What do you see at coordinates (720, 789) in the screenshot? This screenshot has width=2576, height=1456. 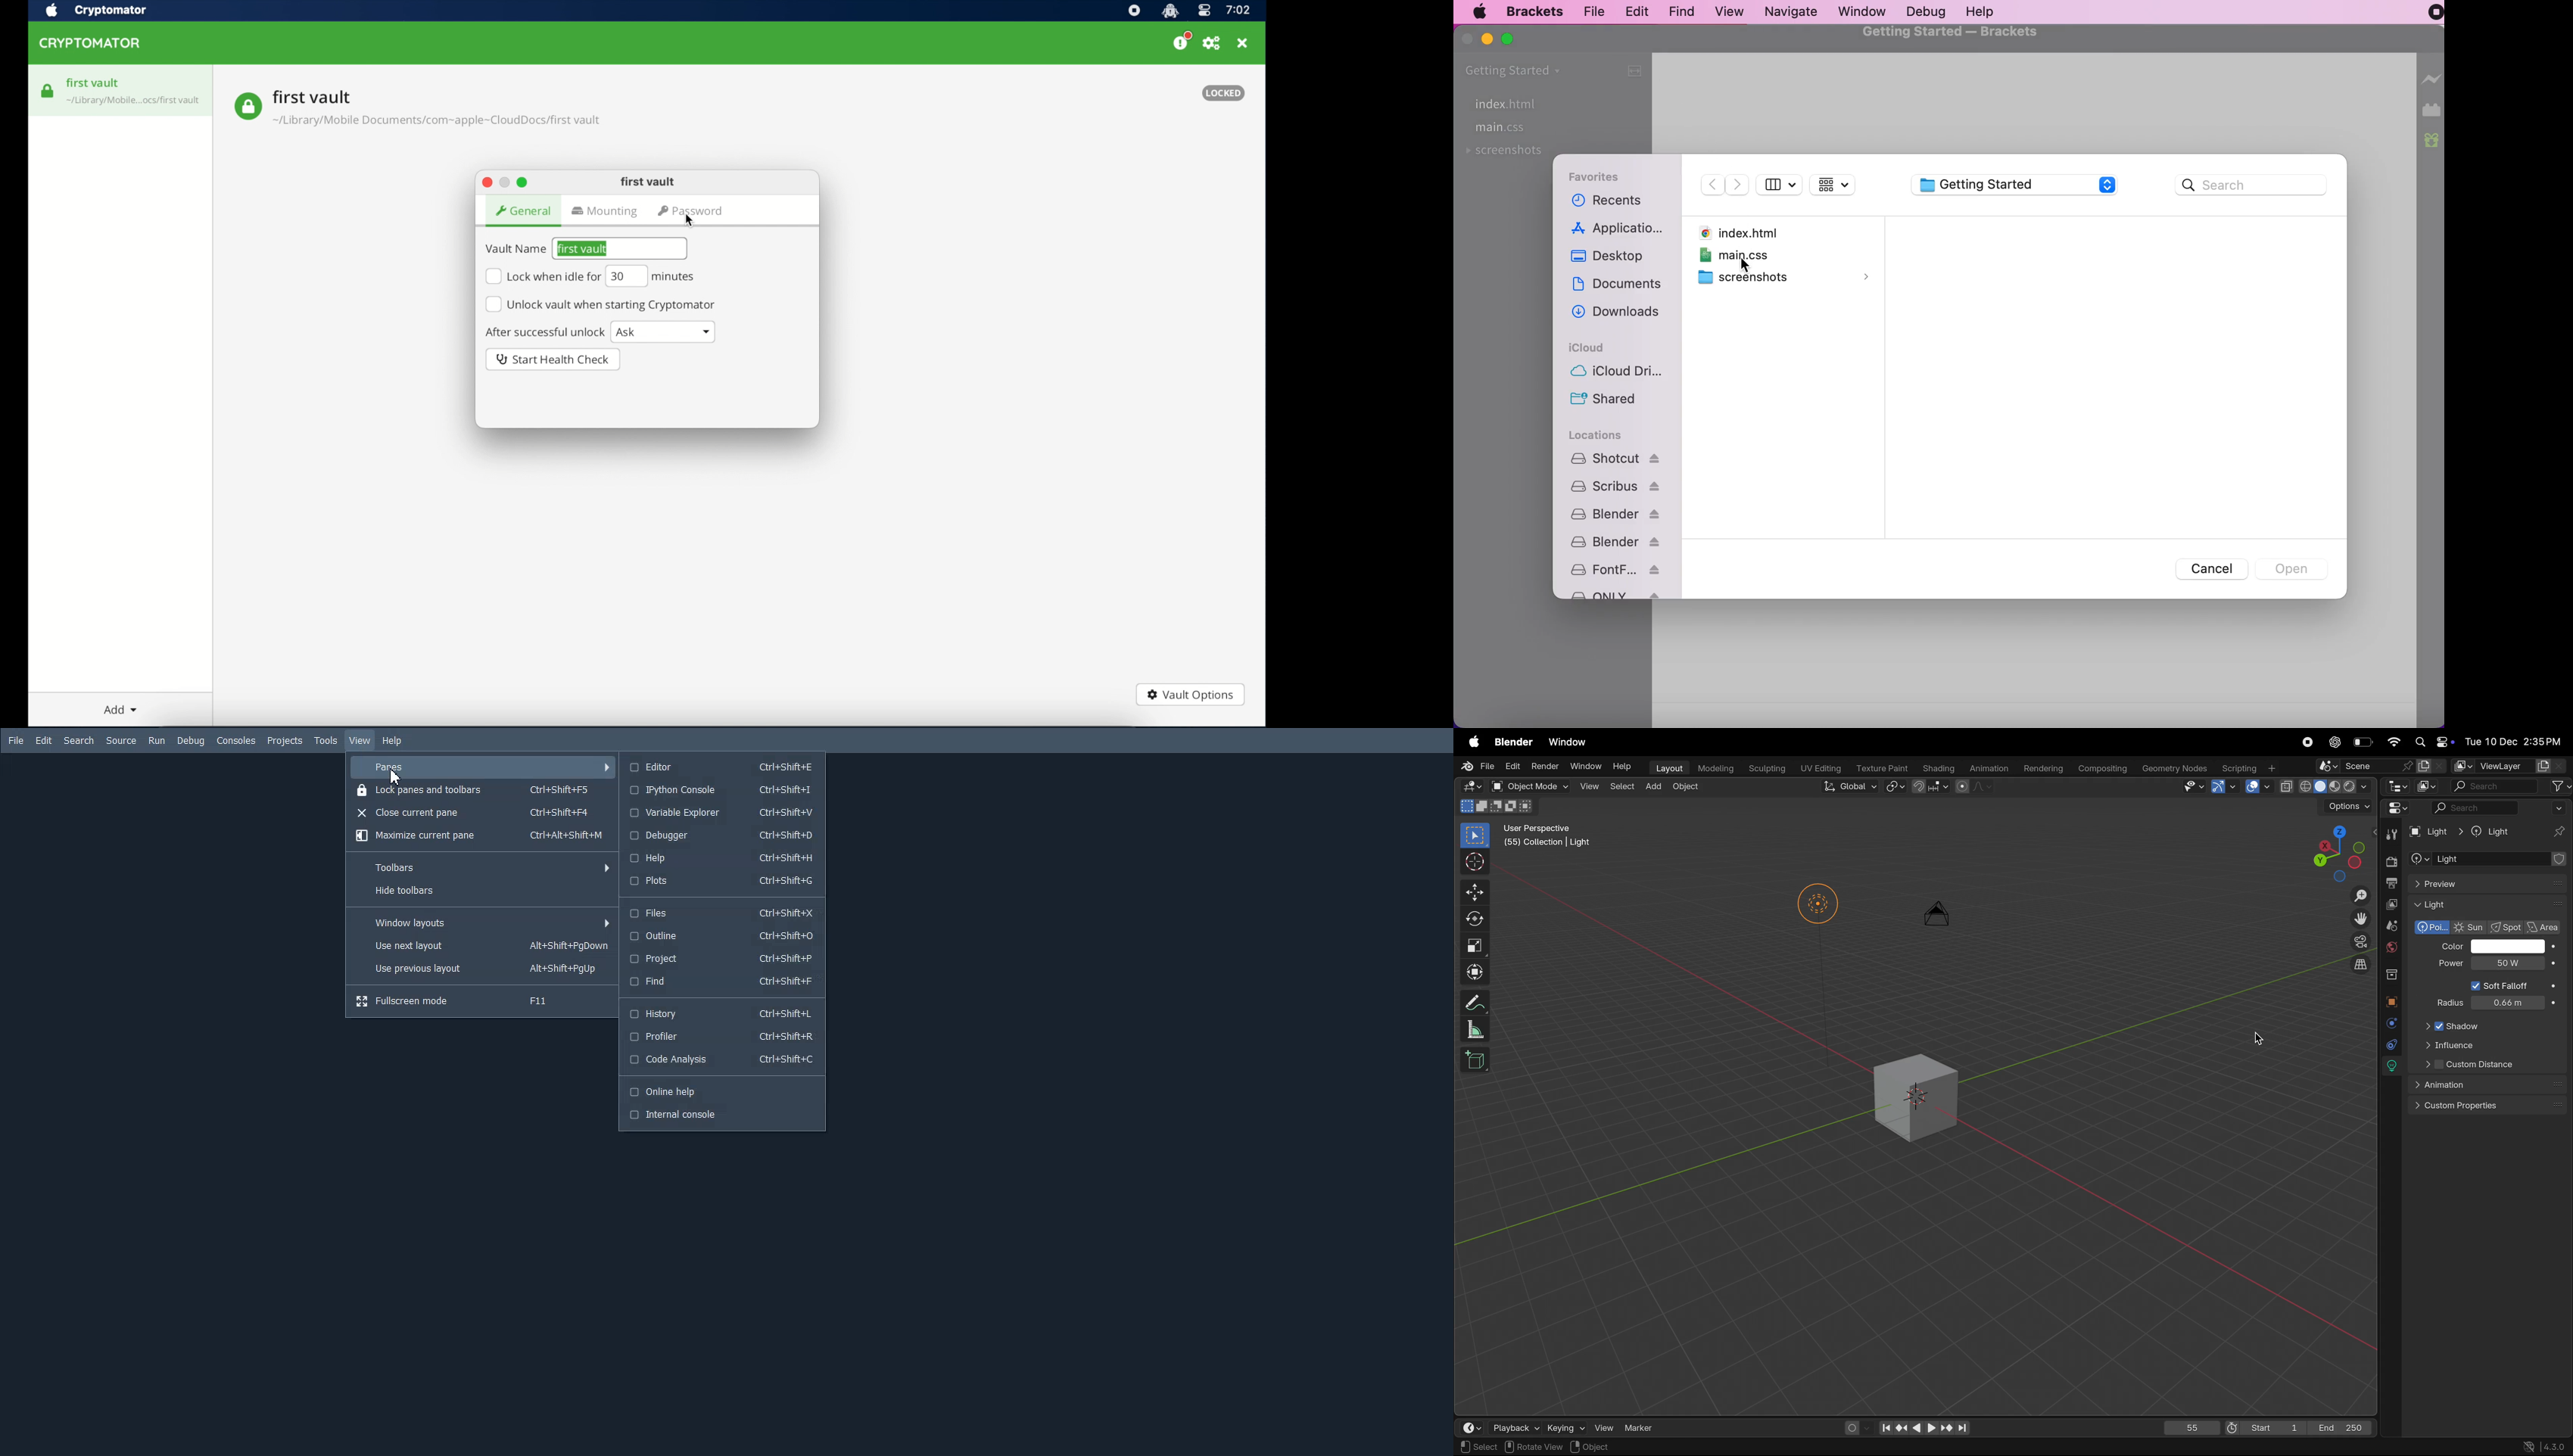 I see `Ipython Console` at bounding box center [720, 789].